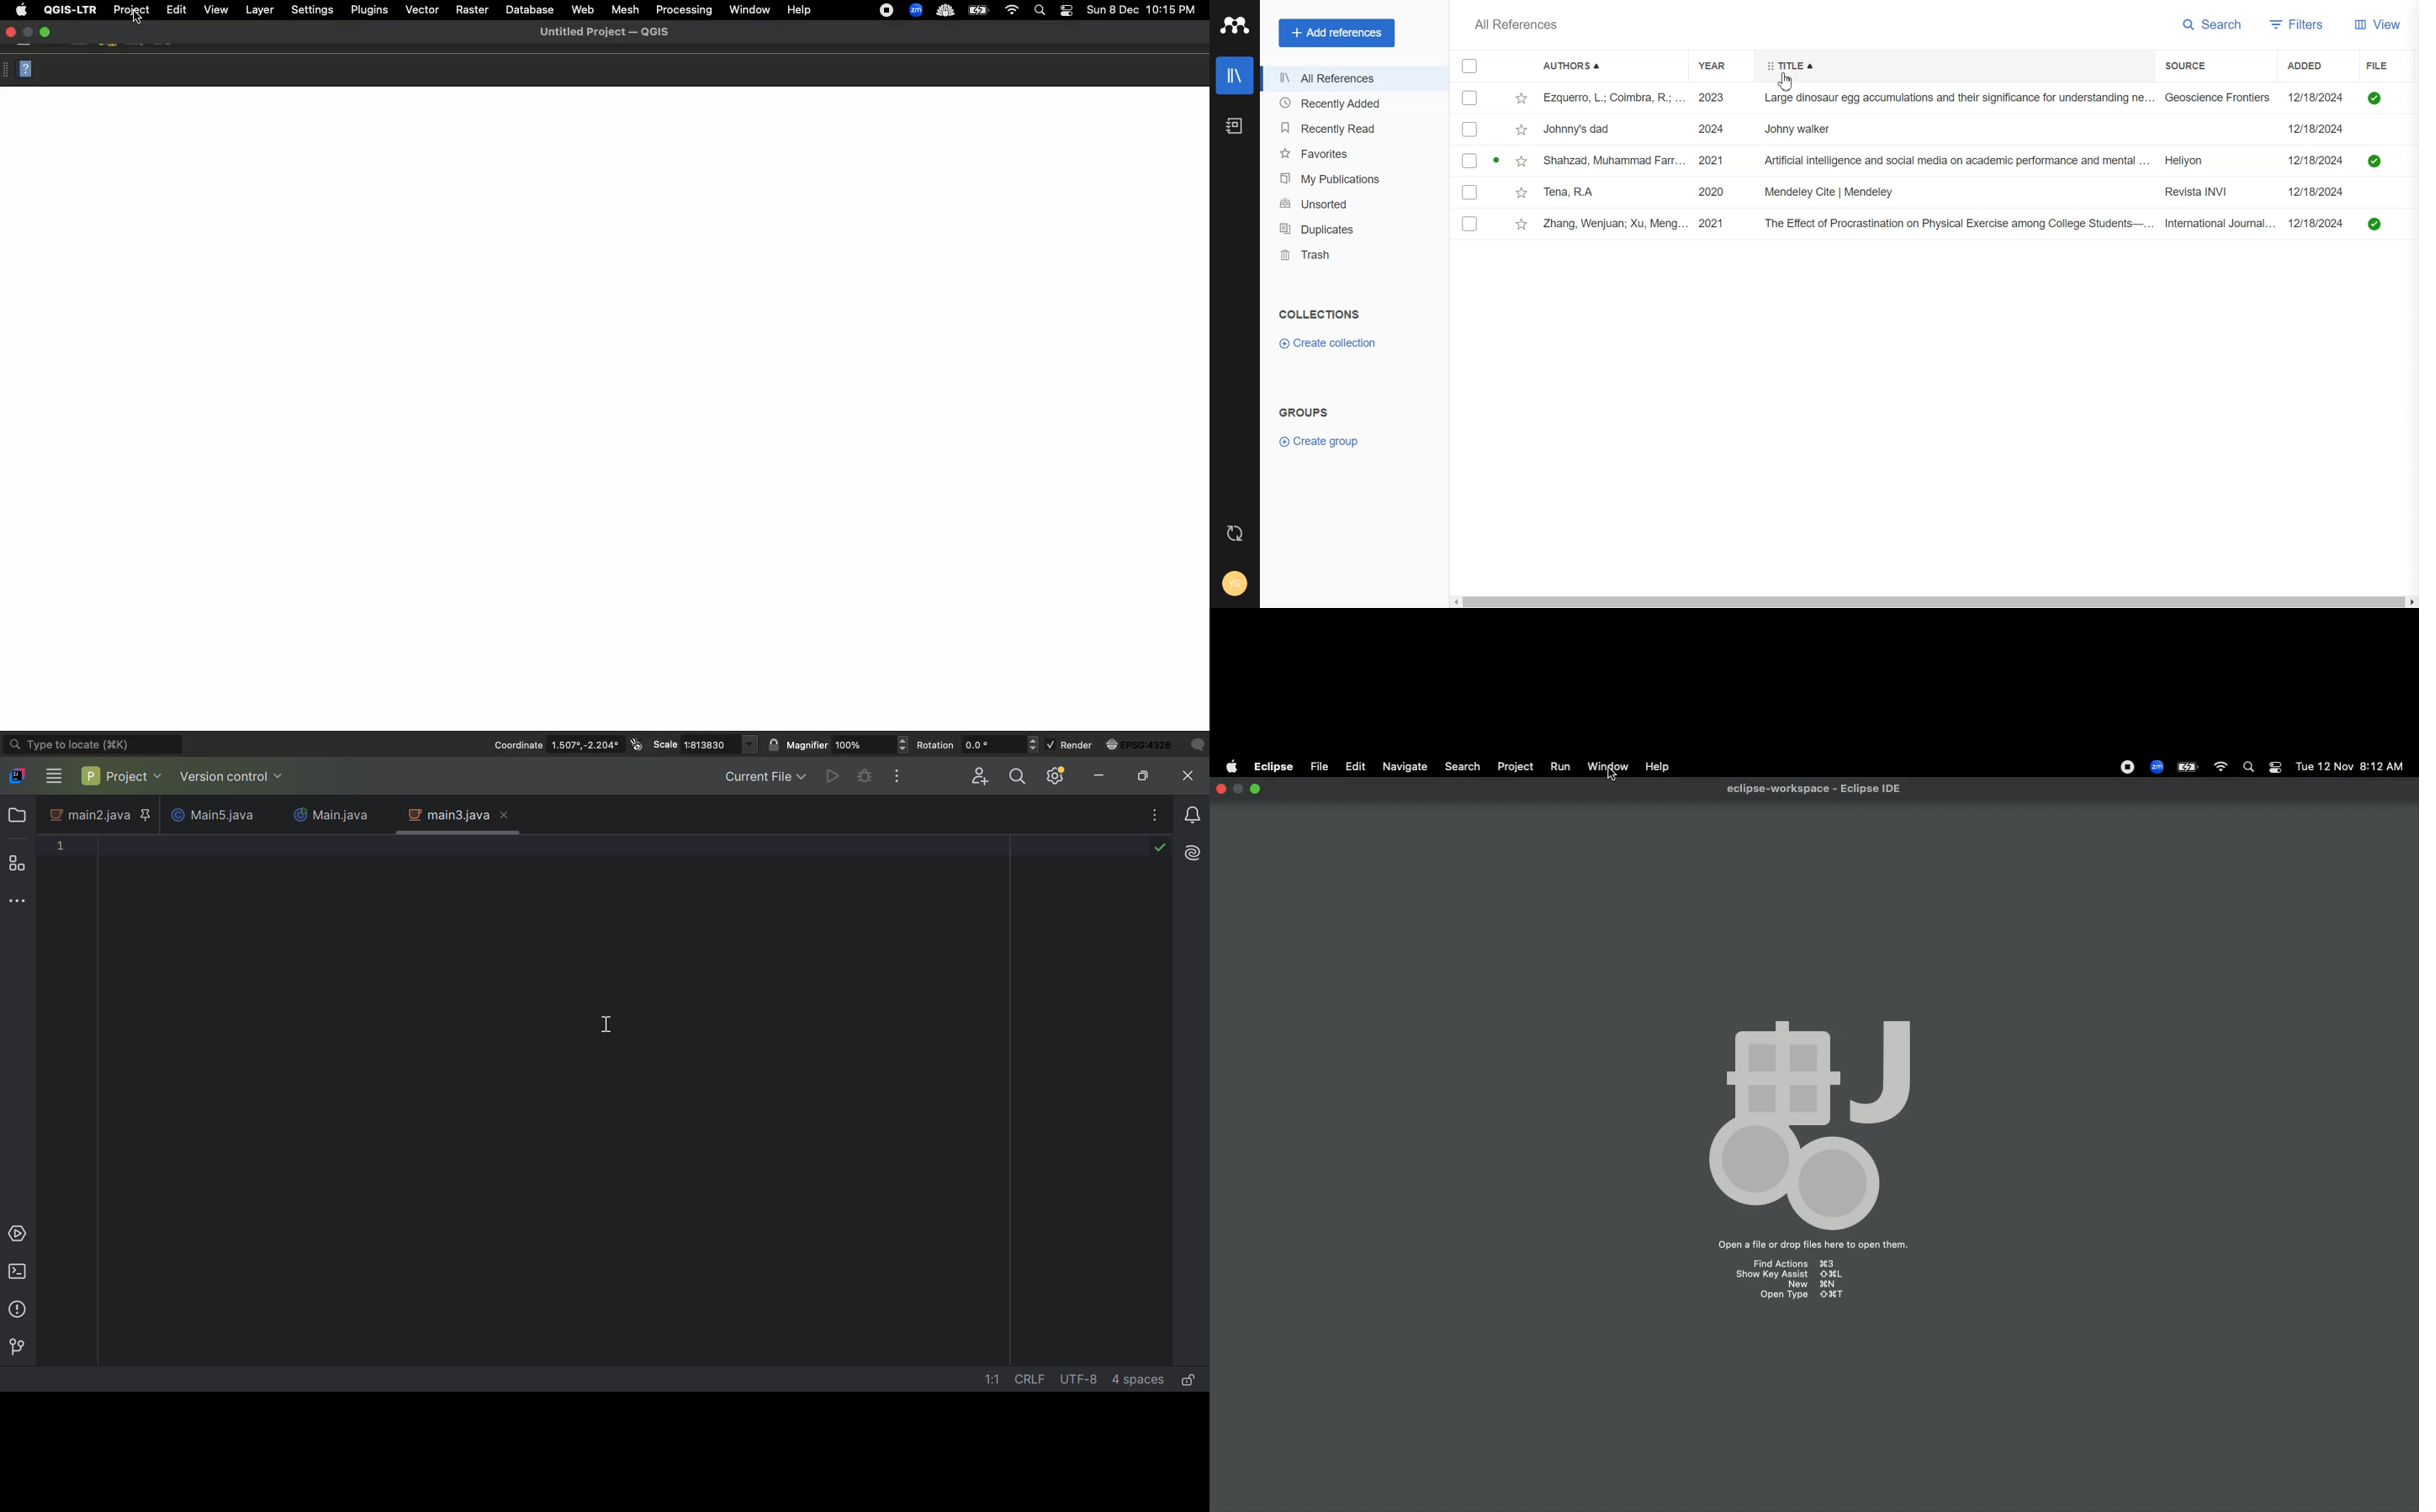 The height and width of the screenshot is (1512, 2436). Describe the element at coordinates (312, 9) in the screenshot. I see `Settings` at that location.